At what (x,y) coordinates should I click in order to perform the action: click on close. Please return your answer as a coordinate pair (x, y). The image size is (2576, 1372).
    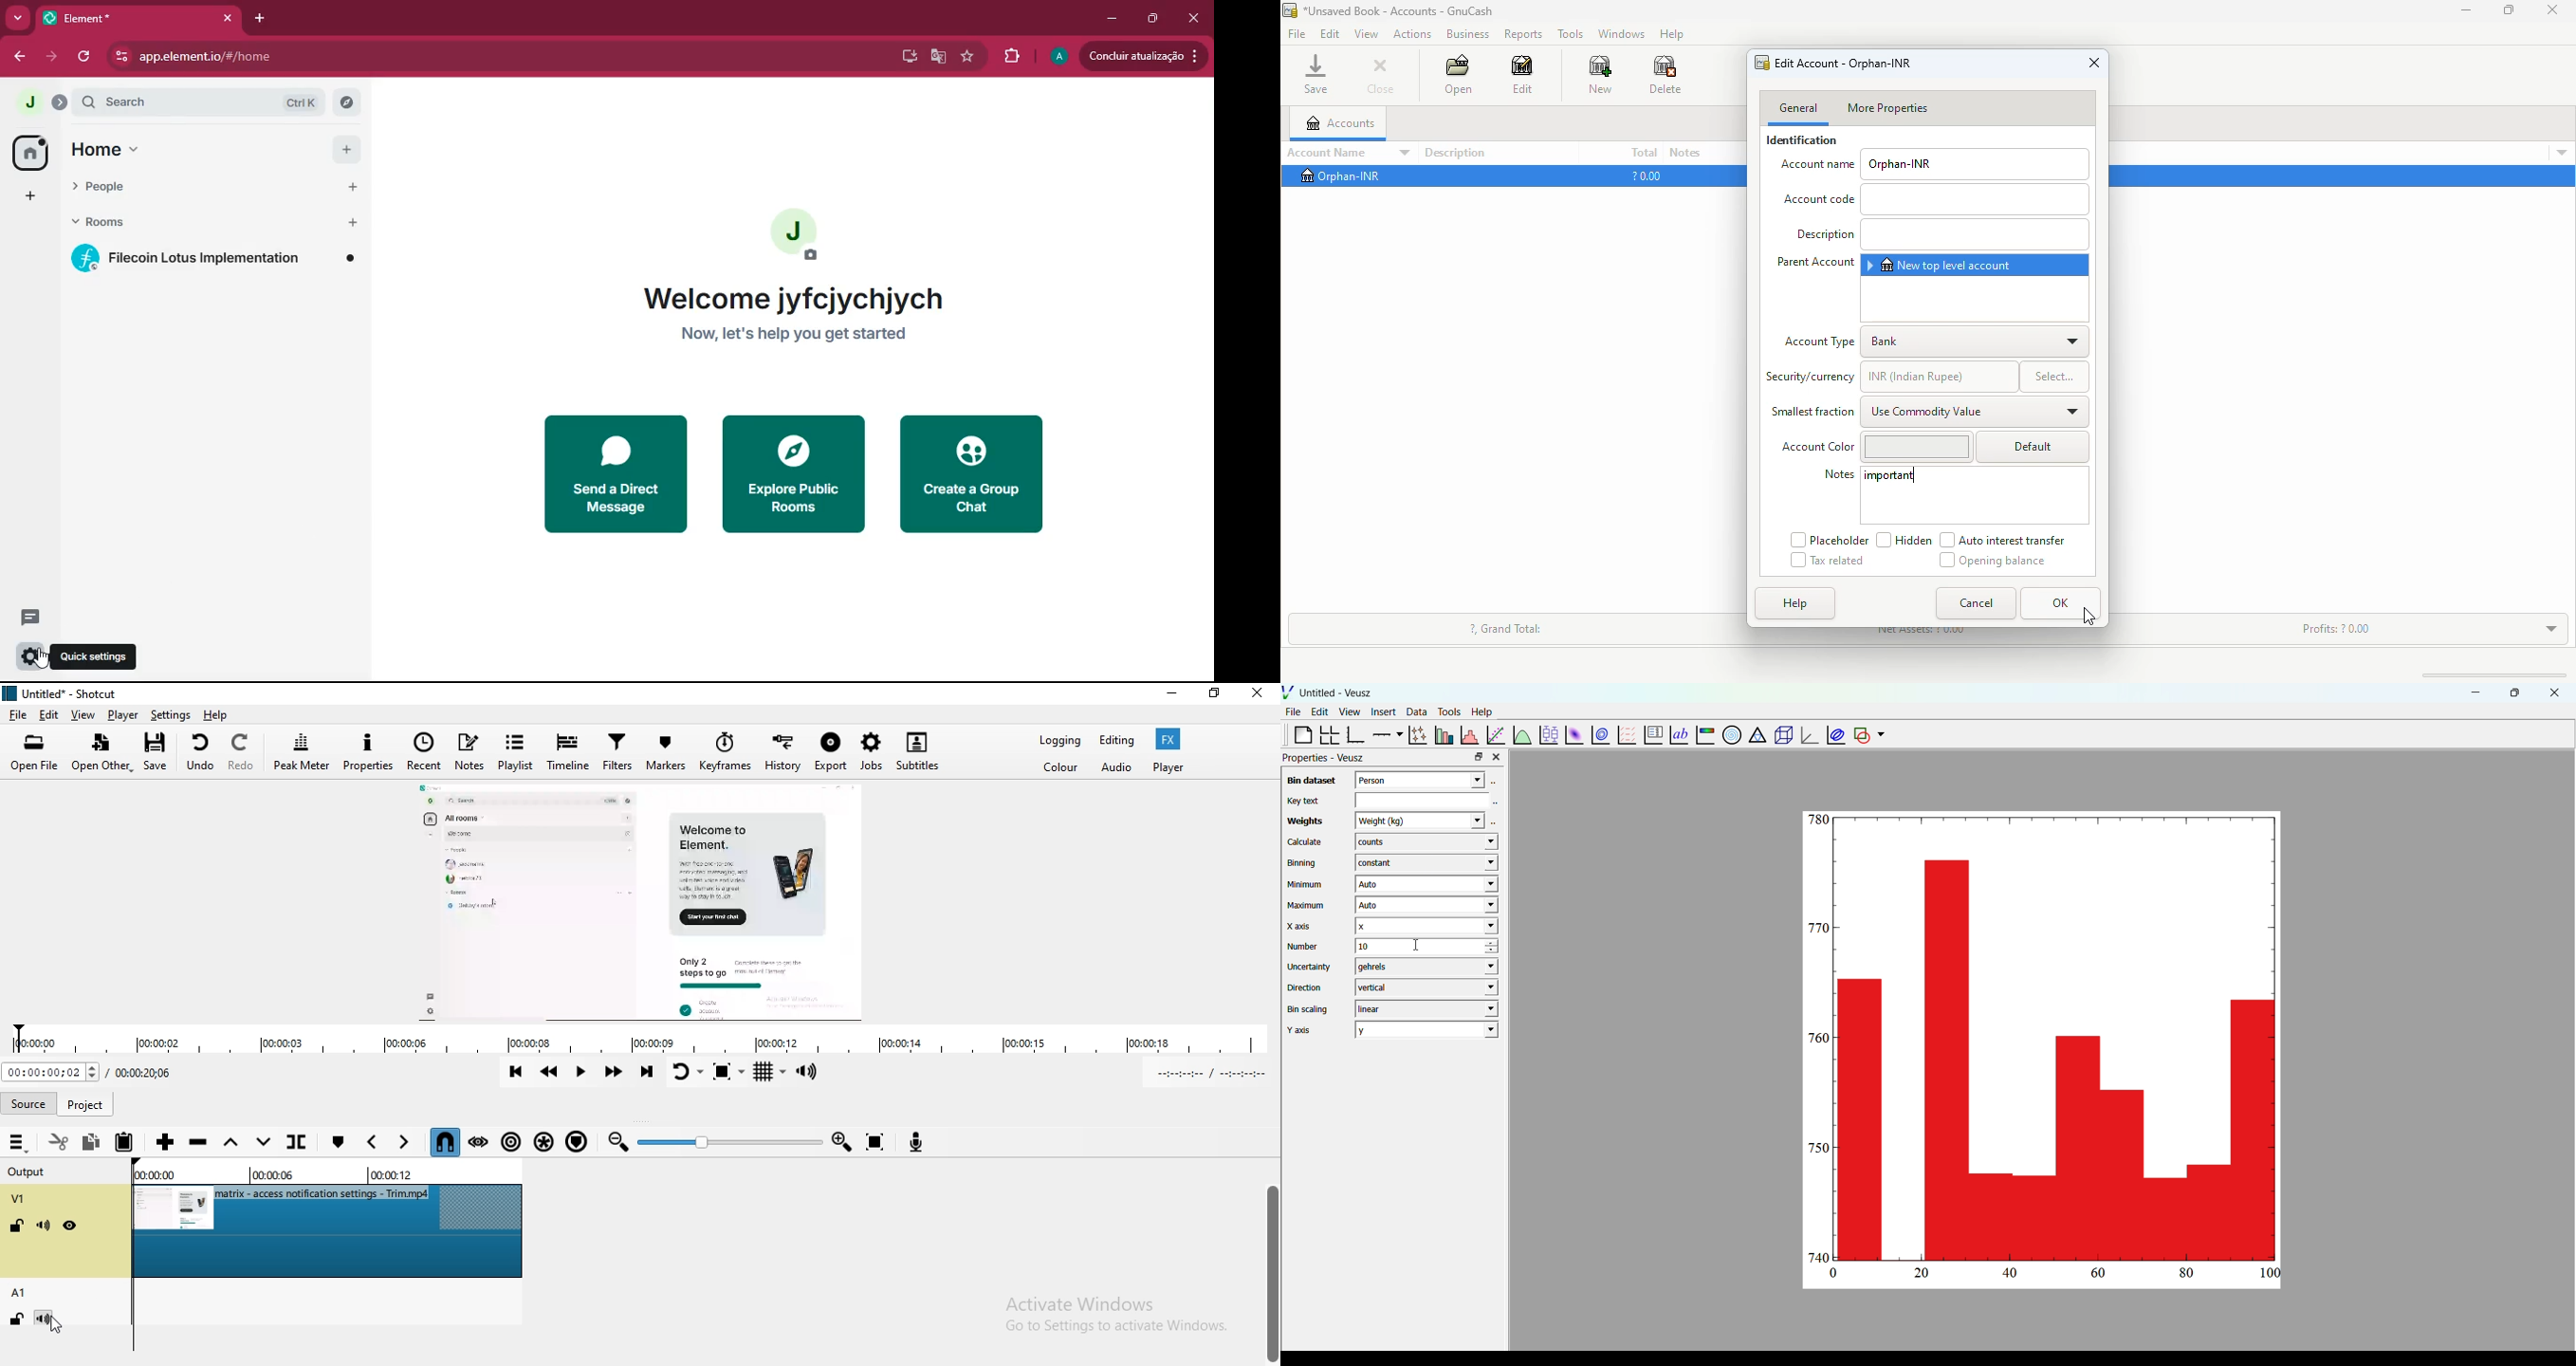
    Looking at the image, I should click on (2552, 9).